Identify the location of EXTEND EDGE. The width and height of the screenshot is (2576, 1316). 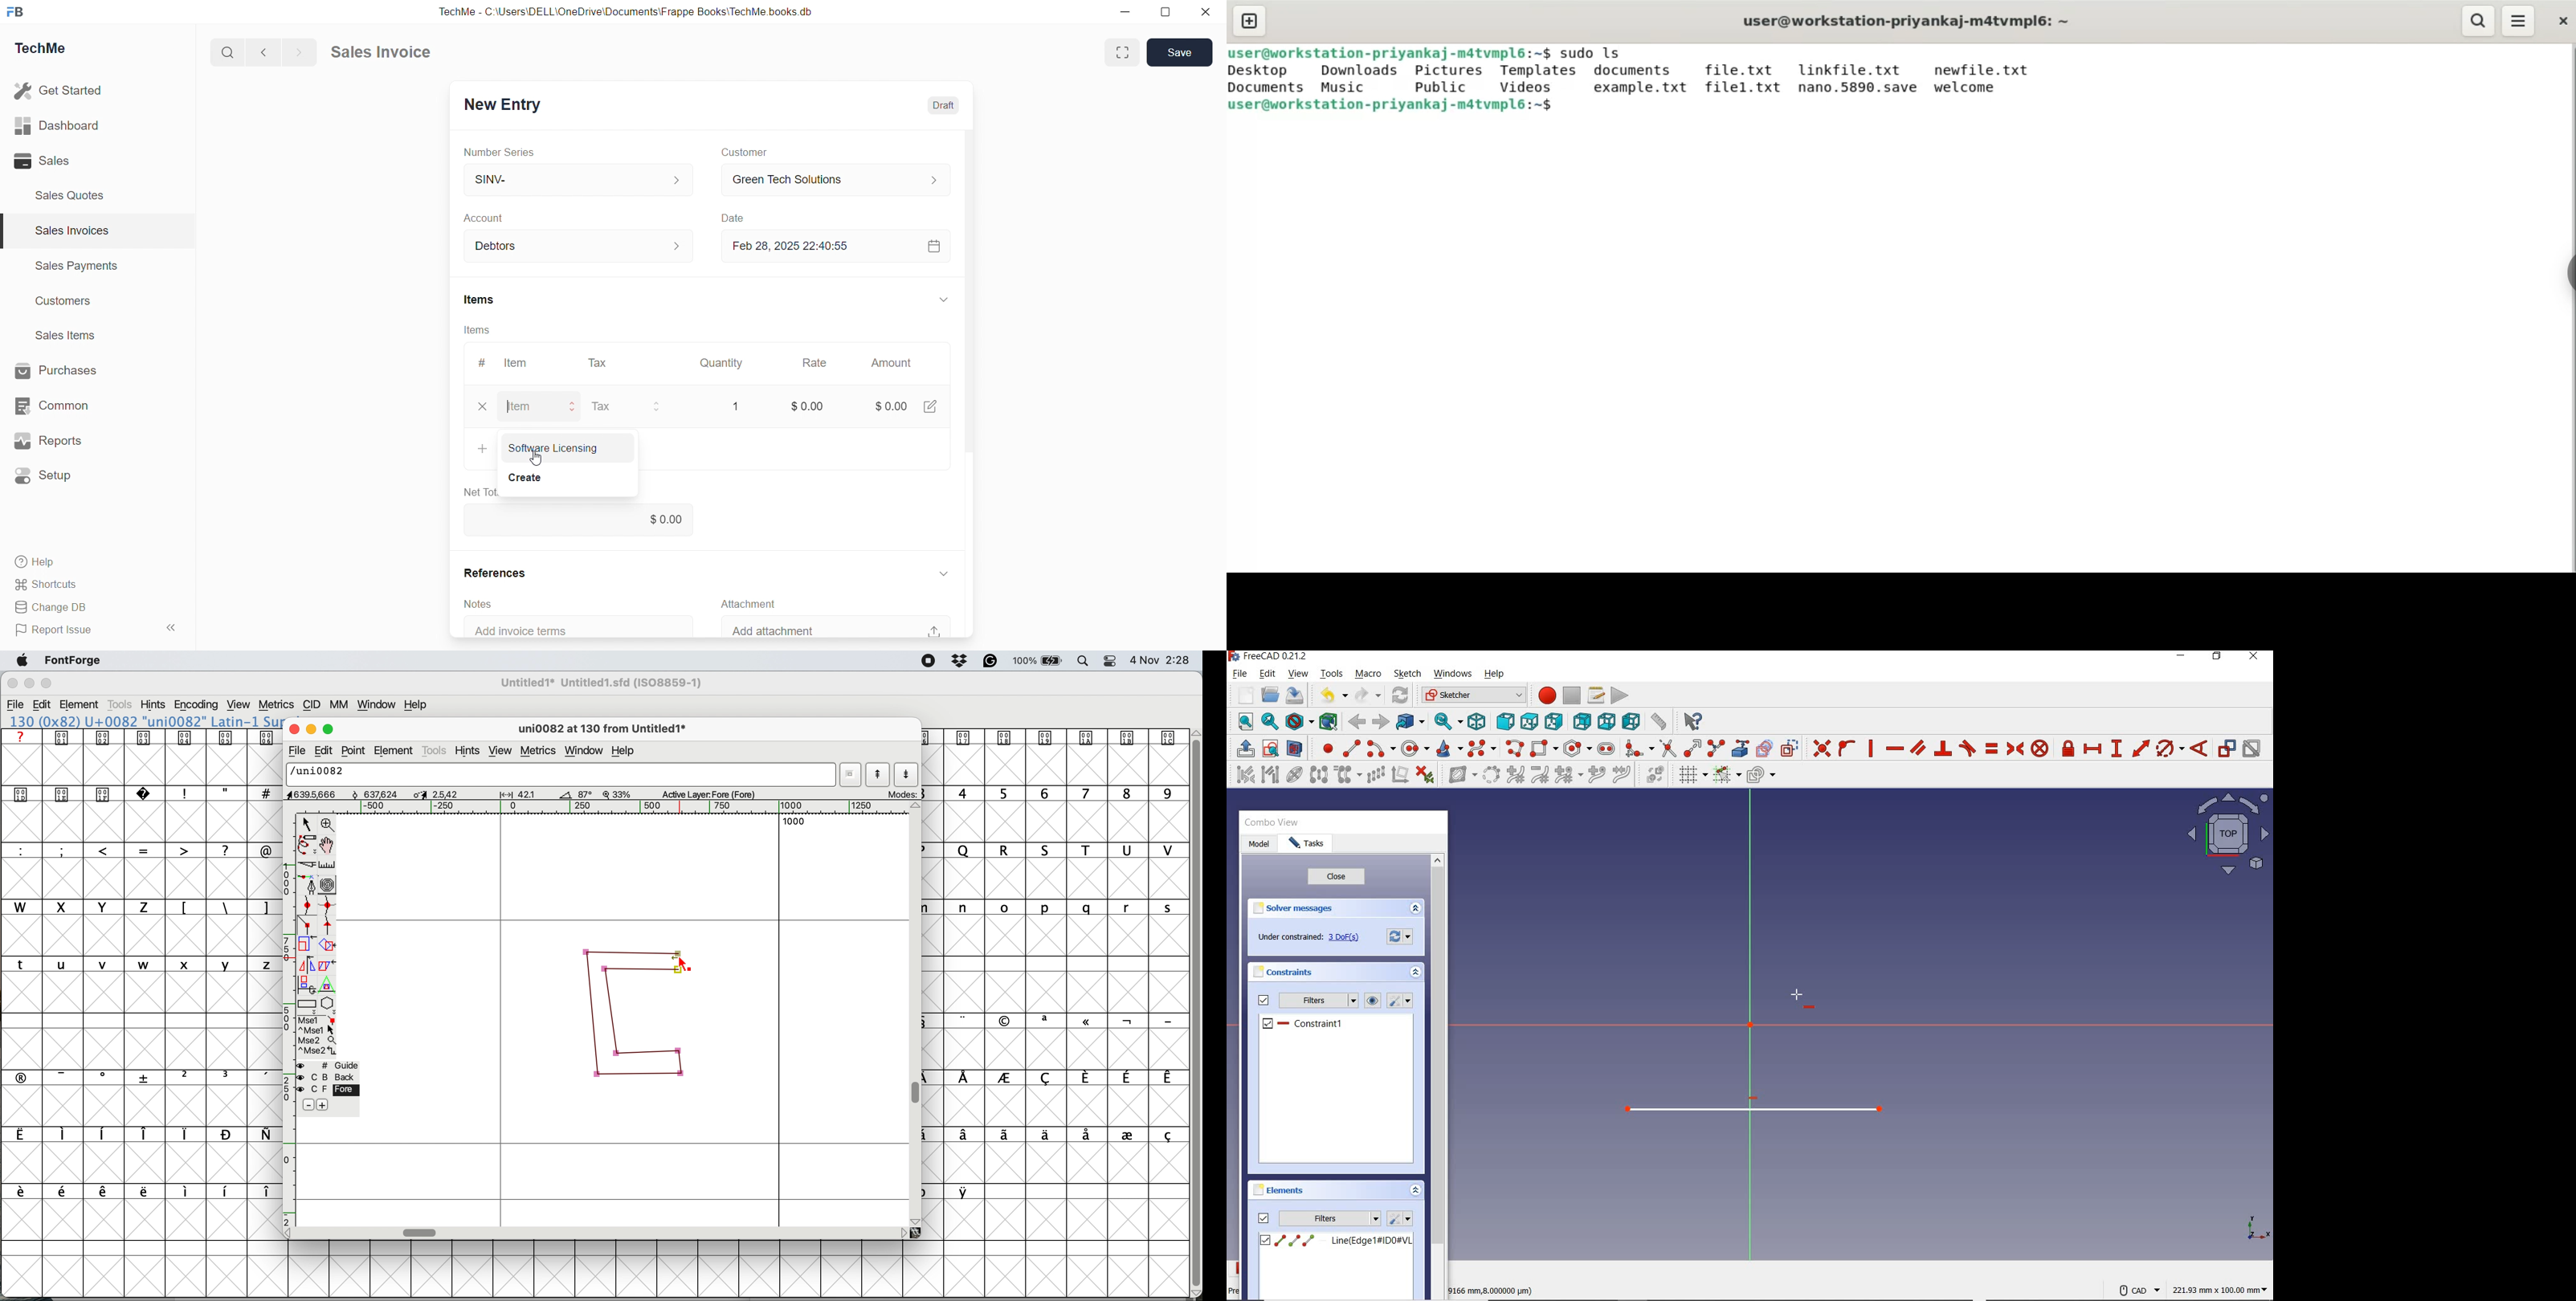
(1692, 746).